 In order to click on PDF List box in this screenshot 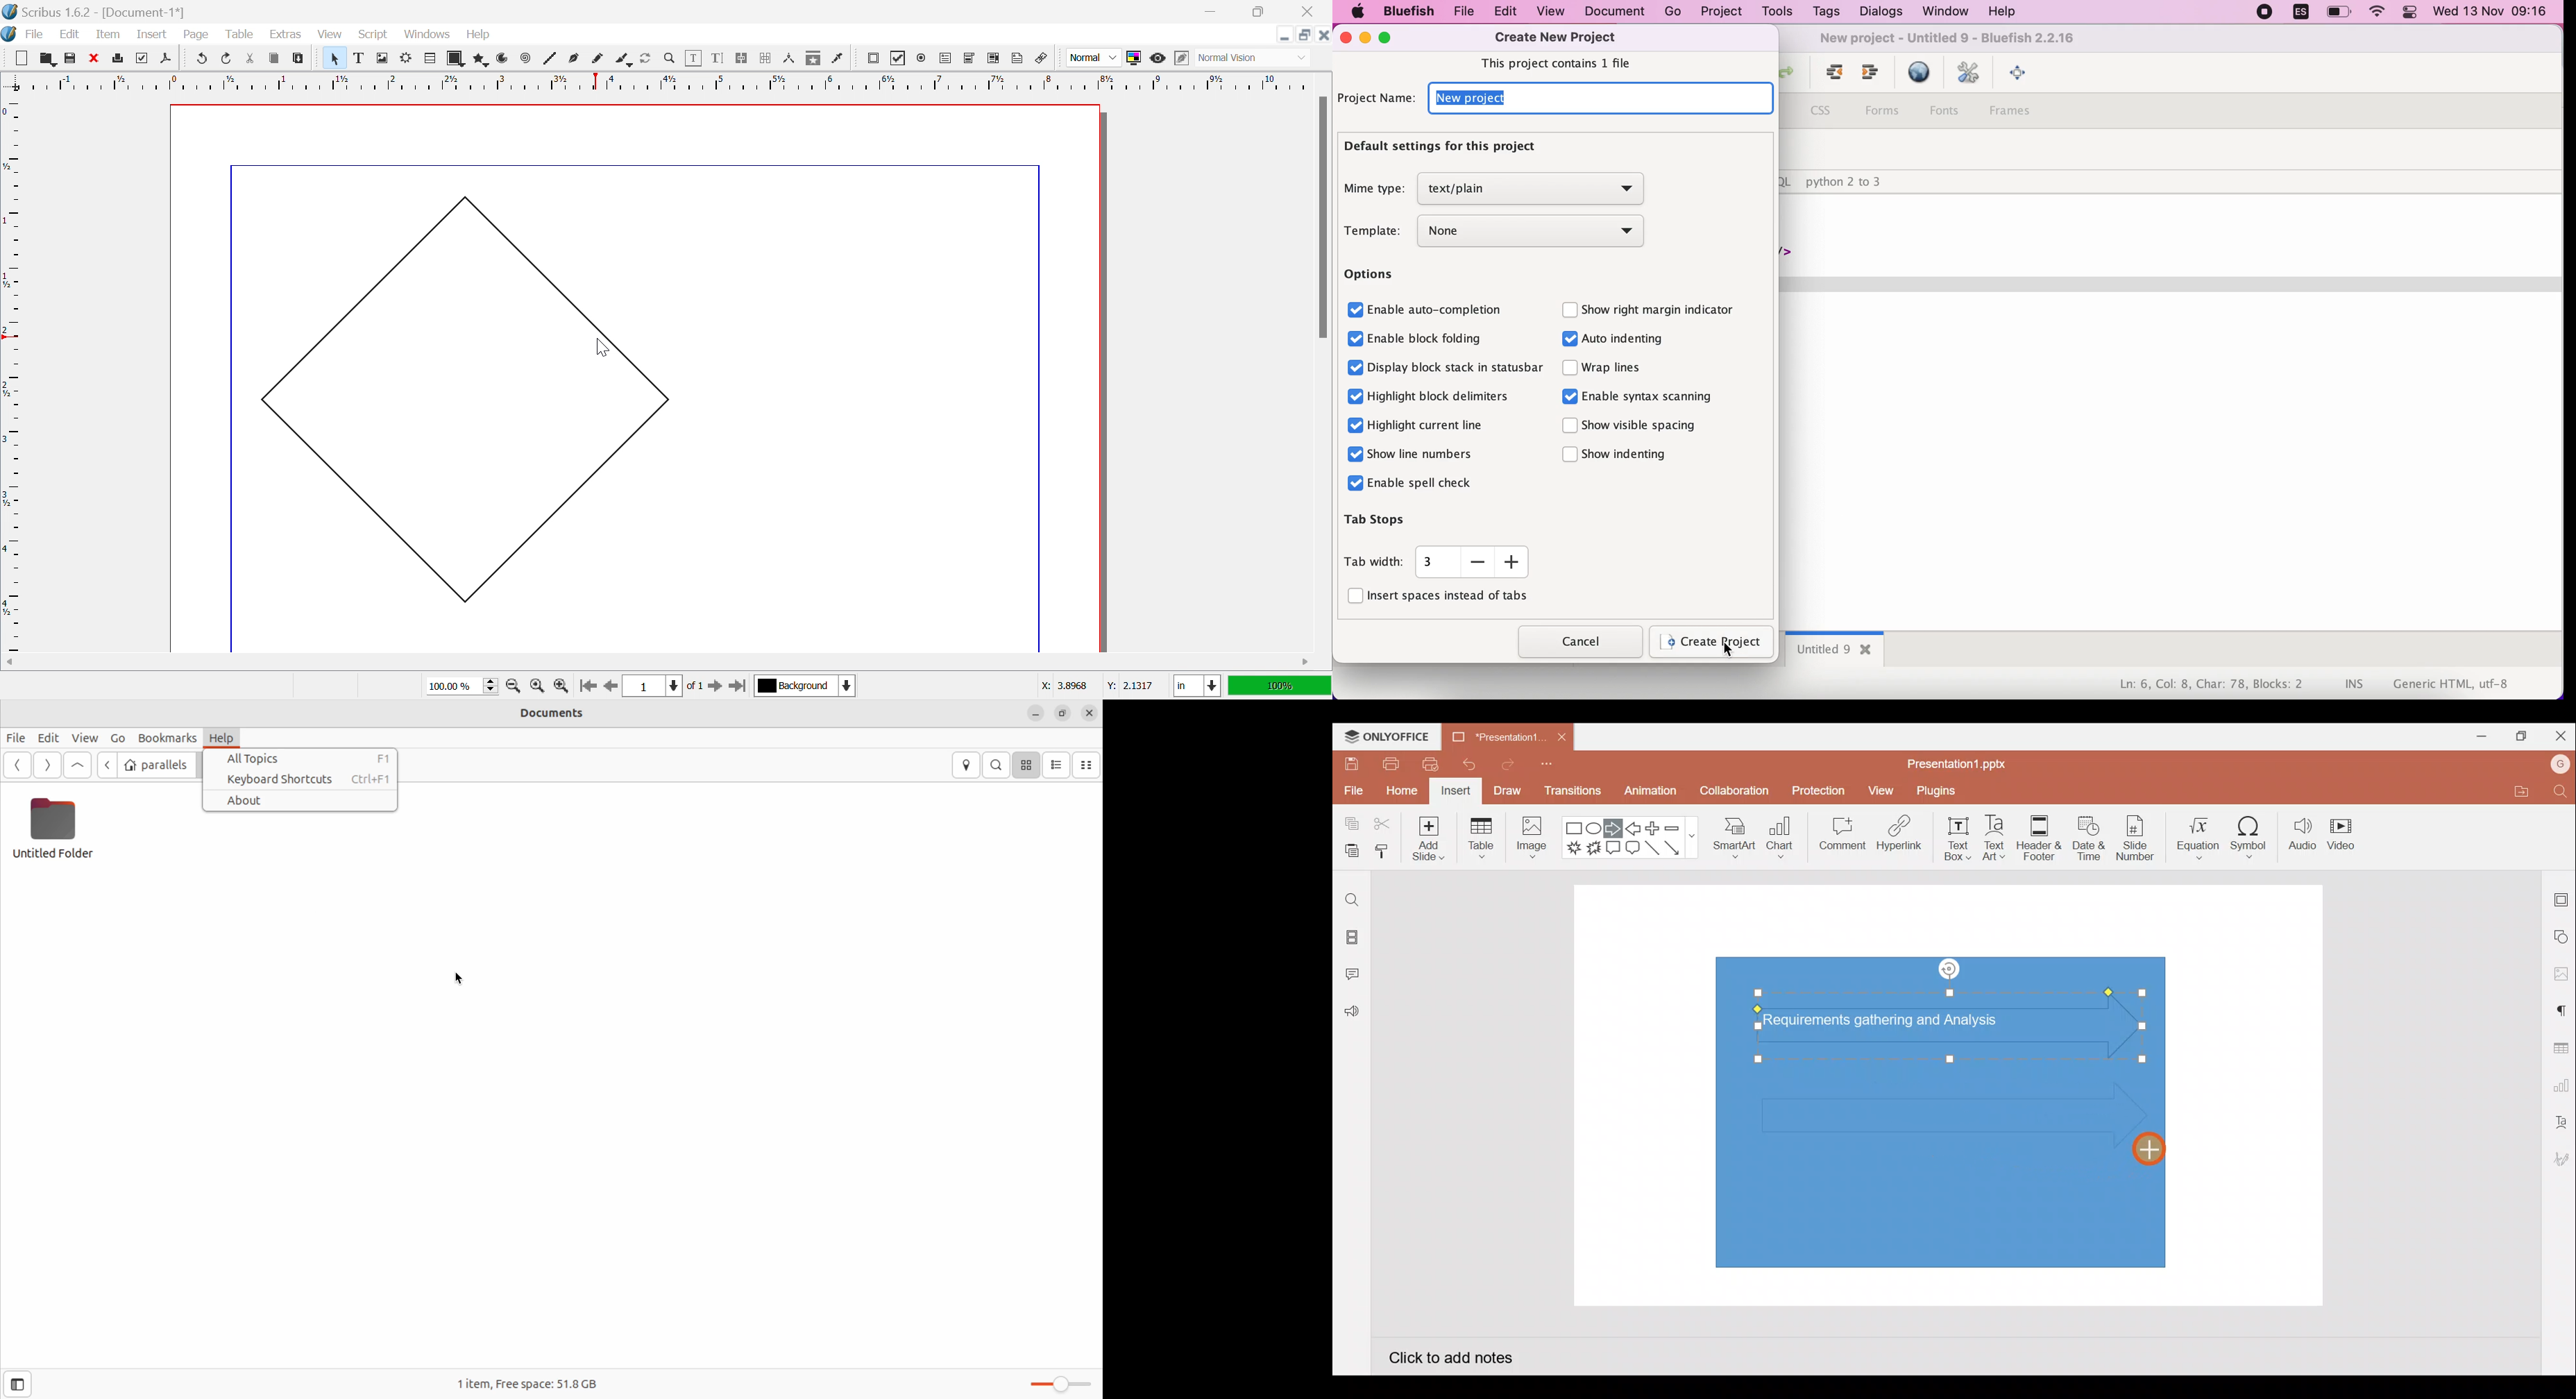, I will do `click(994, 58)`.